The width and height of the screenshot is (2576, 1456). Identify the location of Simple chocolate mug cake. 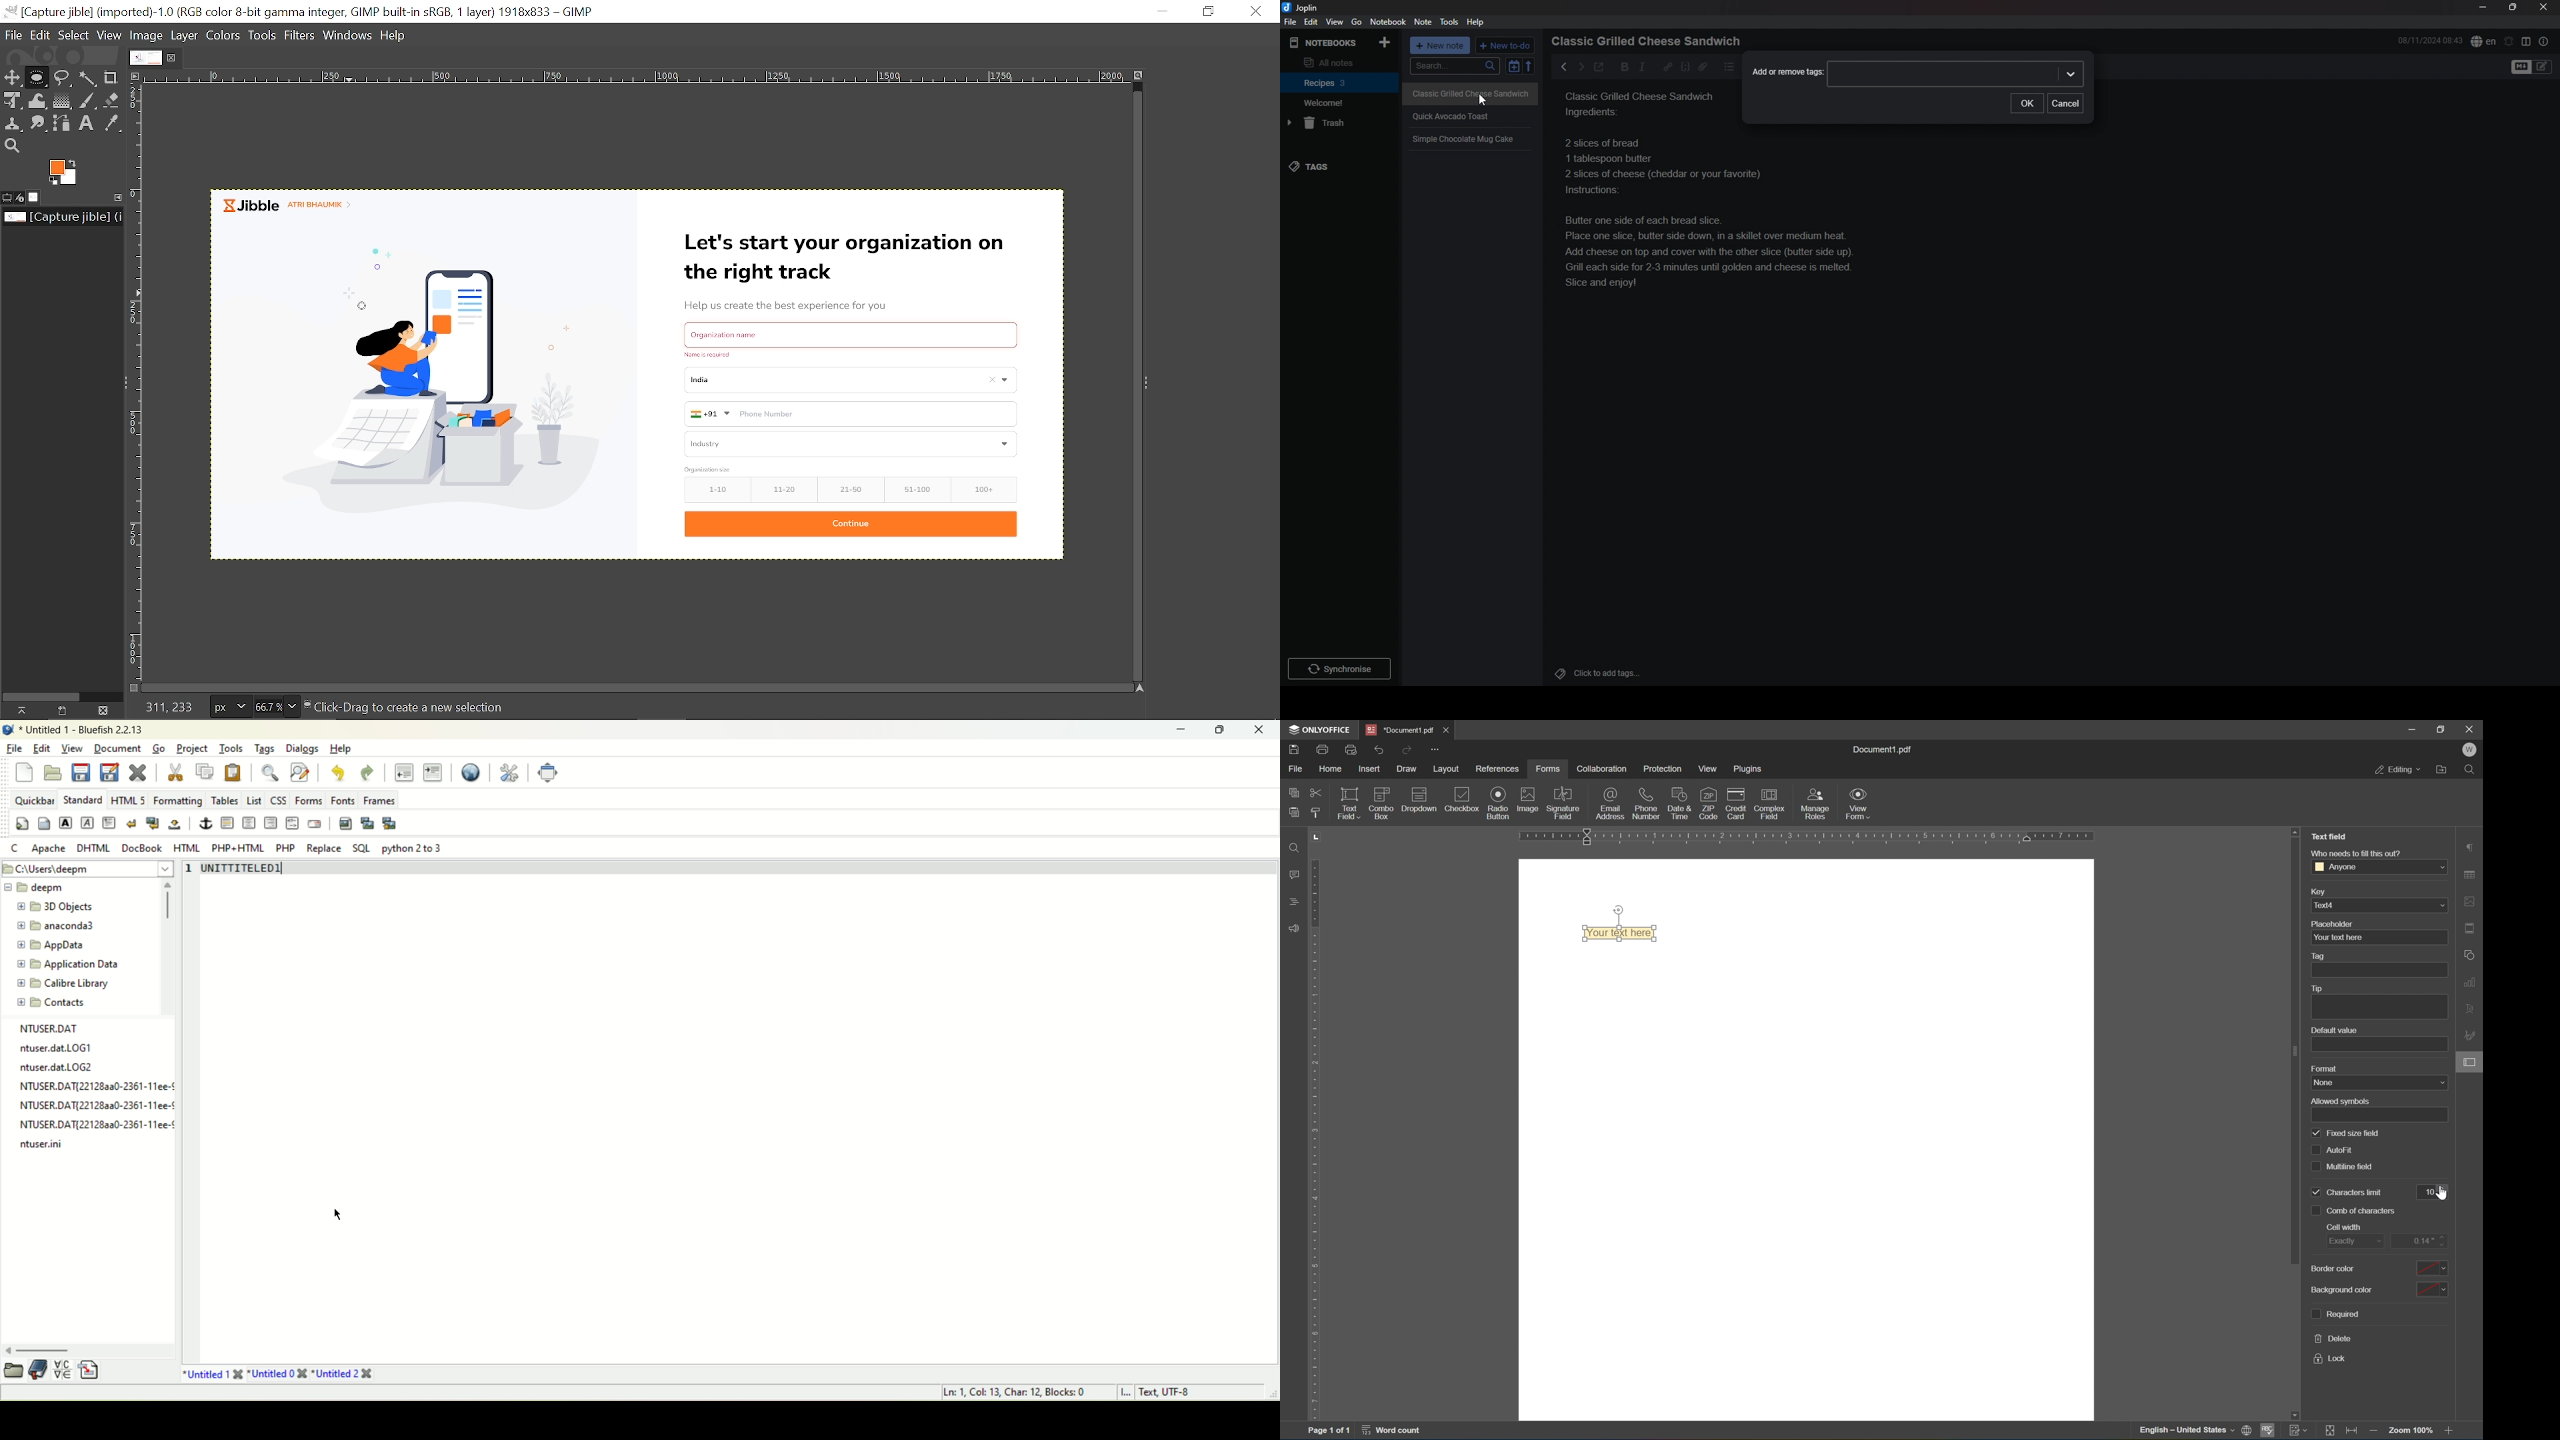
(1709, 213).